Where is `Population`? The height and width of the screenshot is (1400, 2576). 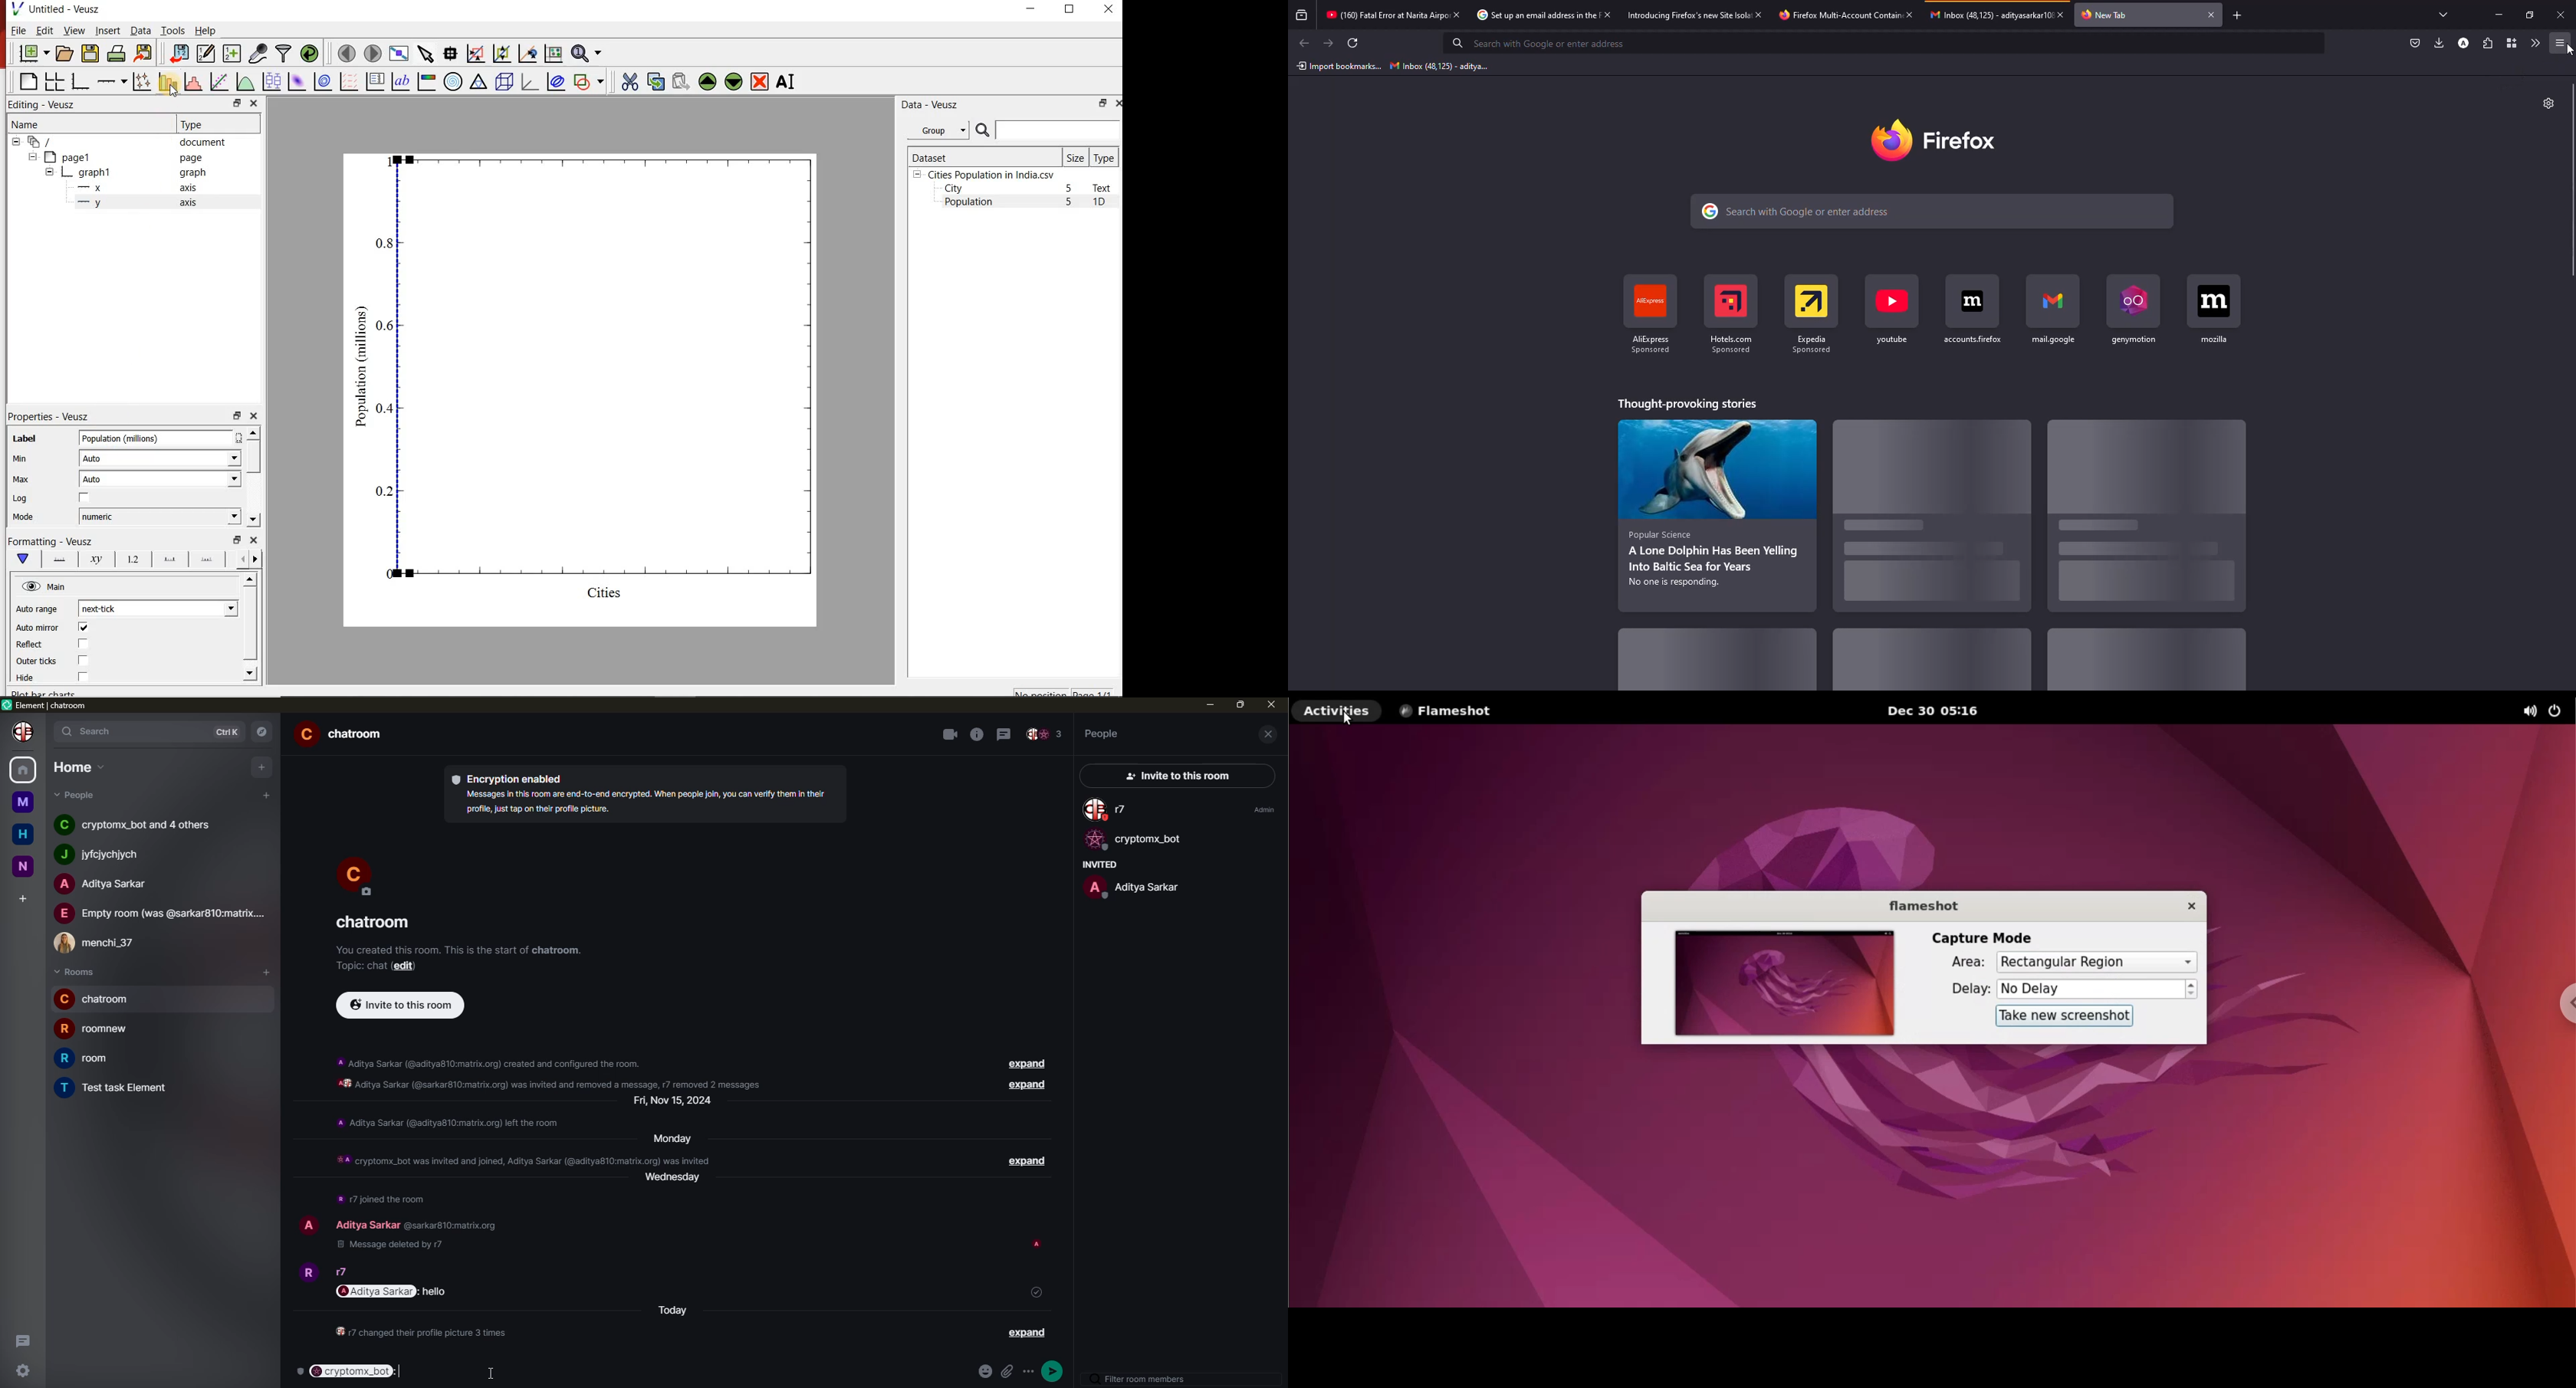
Population is located at coordinates (969, 203).